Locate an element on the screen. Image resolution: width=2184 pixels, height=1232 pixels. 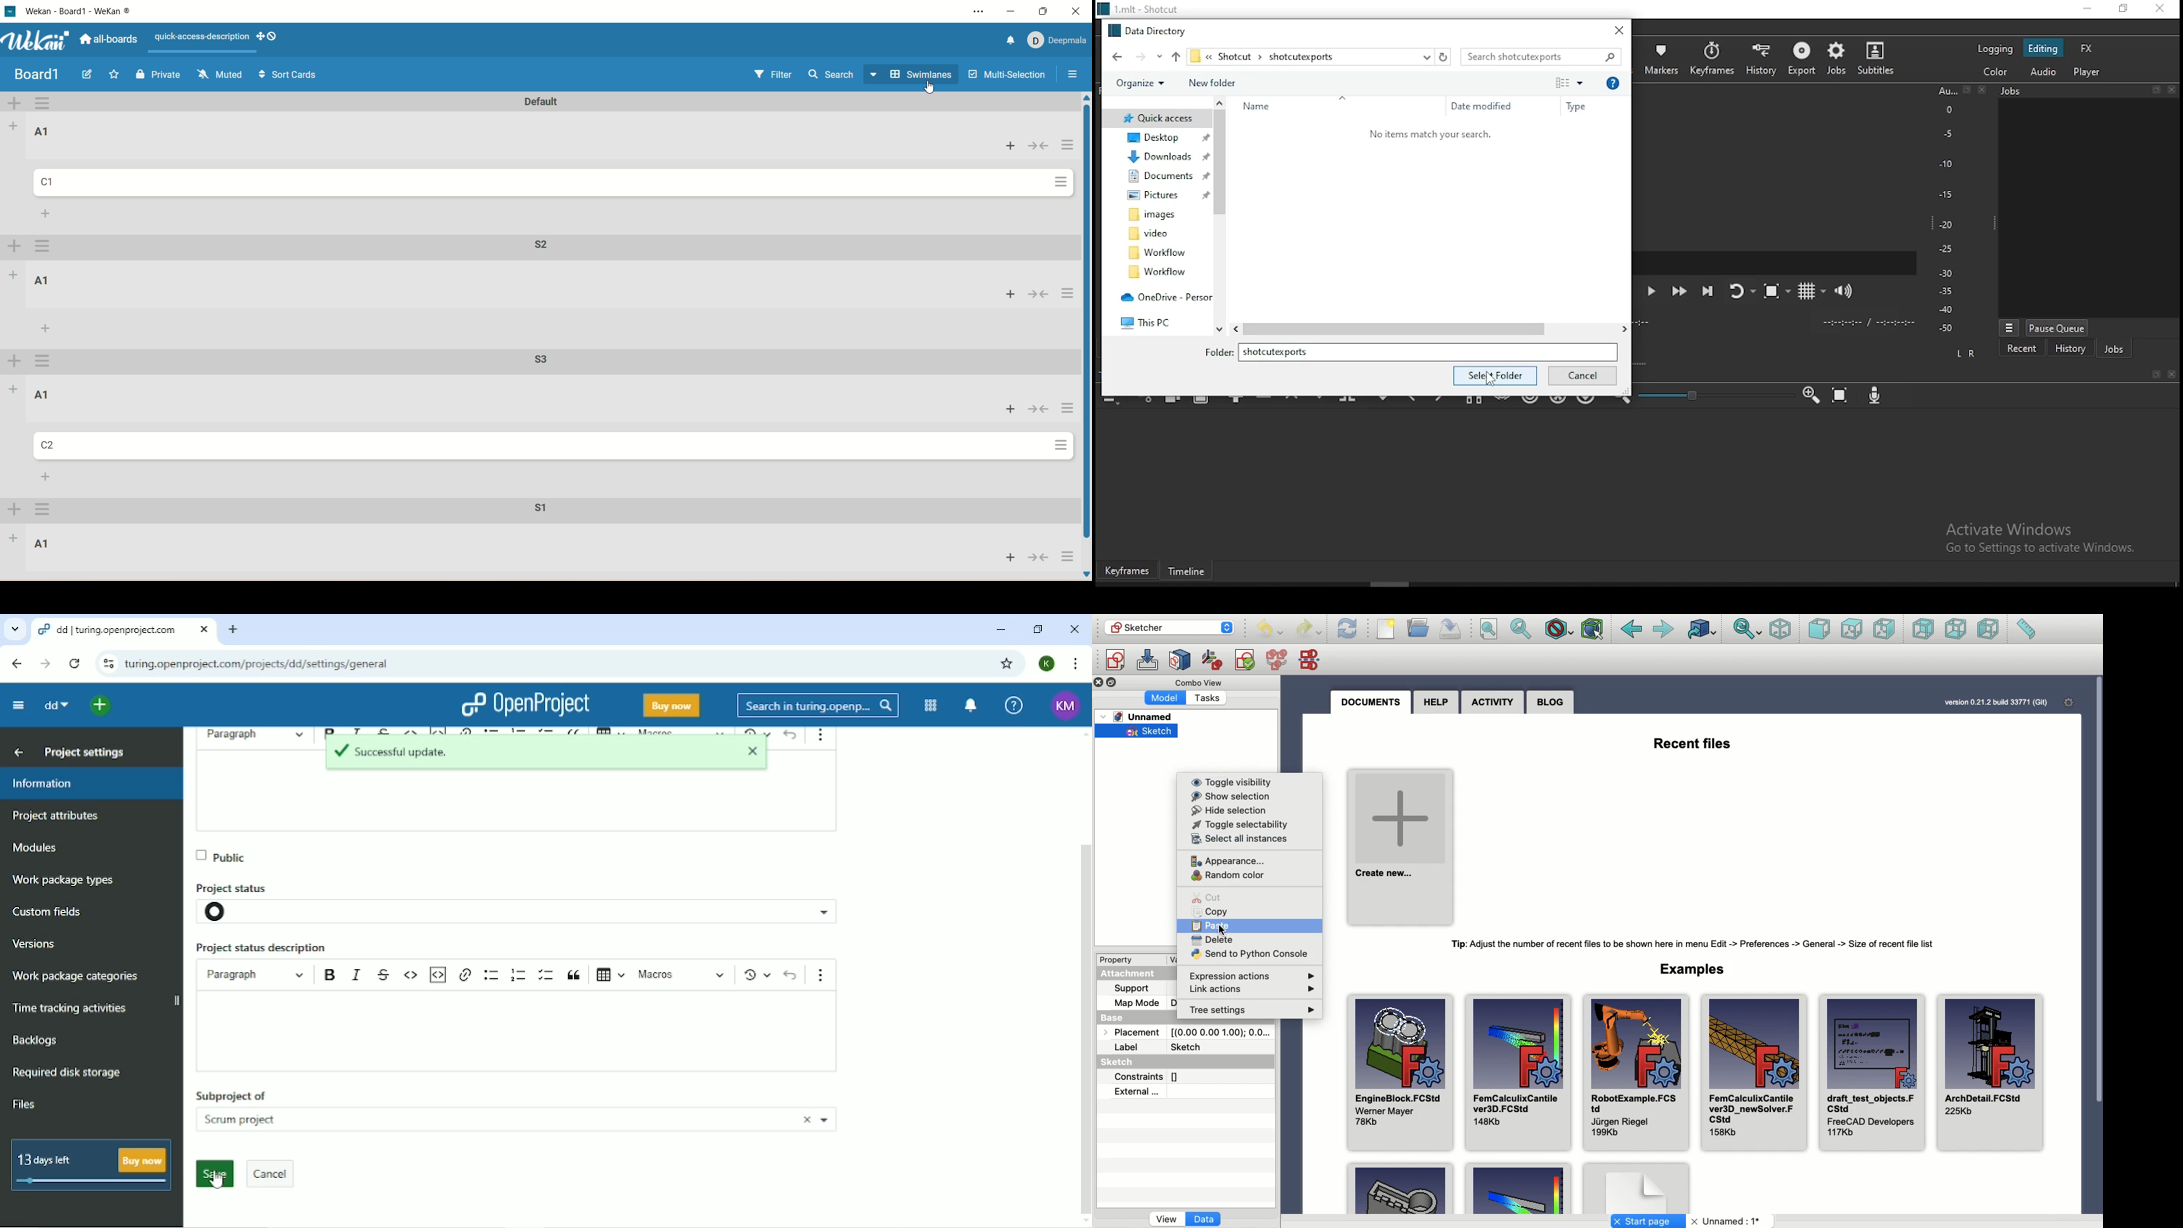
up is located at coordinates (1176, 55).